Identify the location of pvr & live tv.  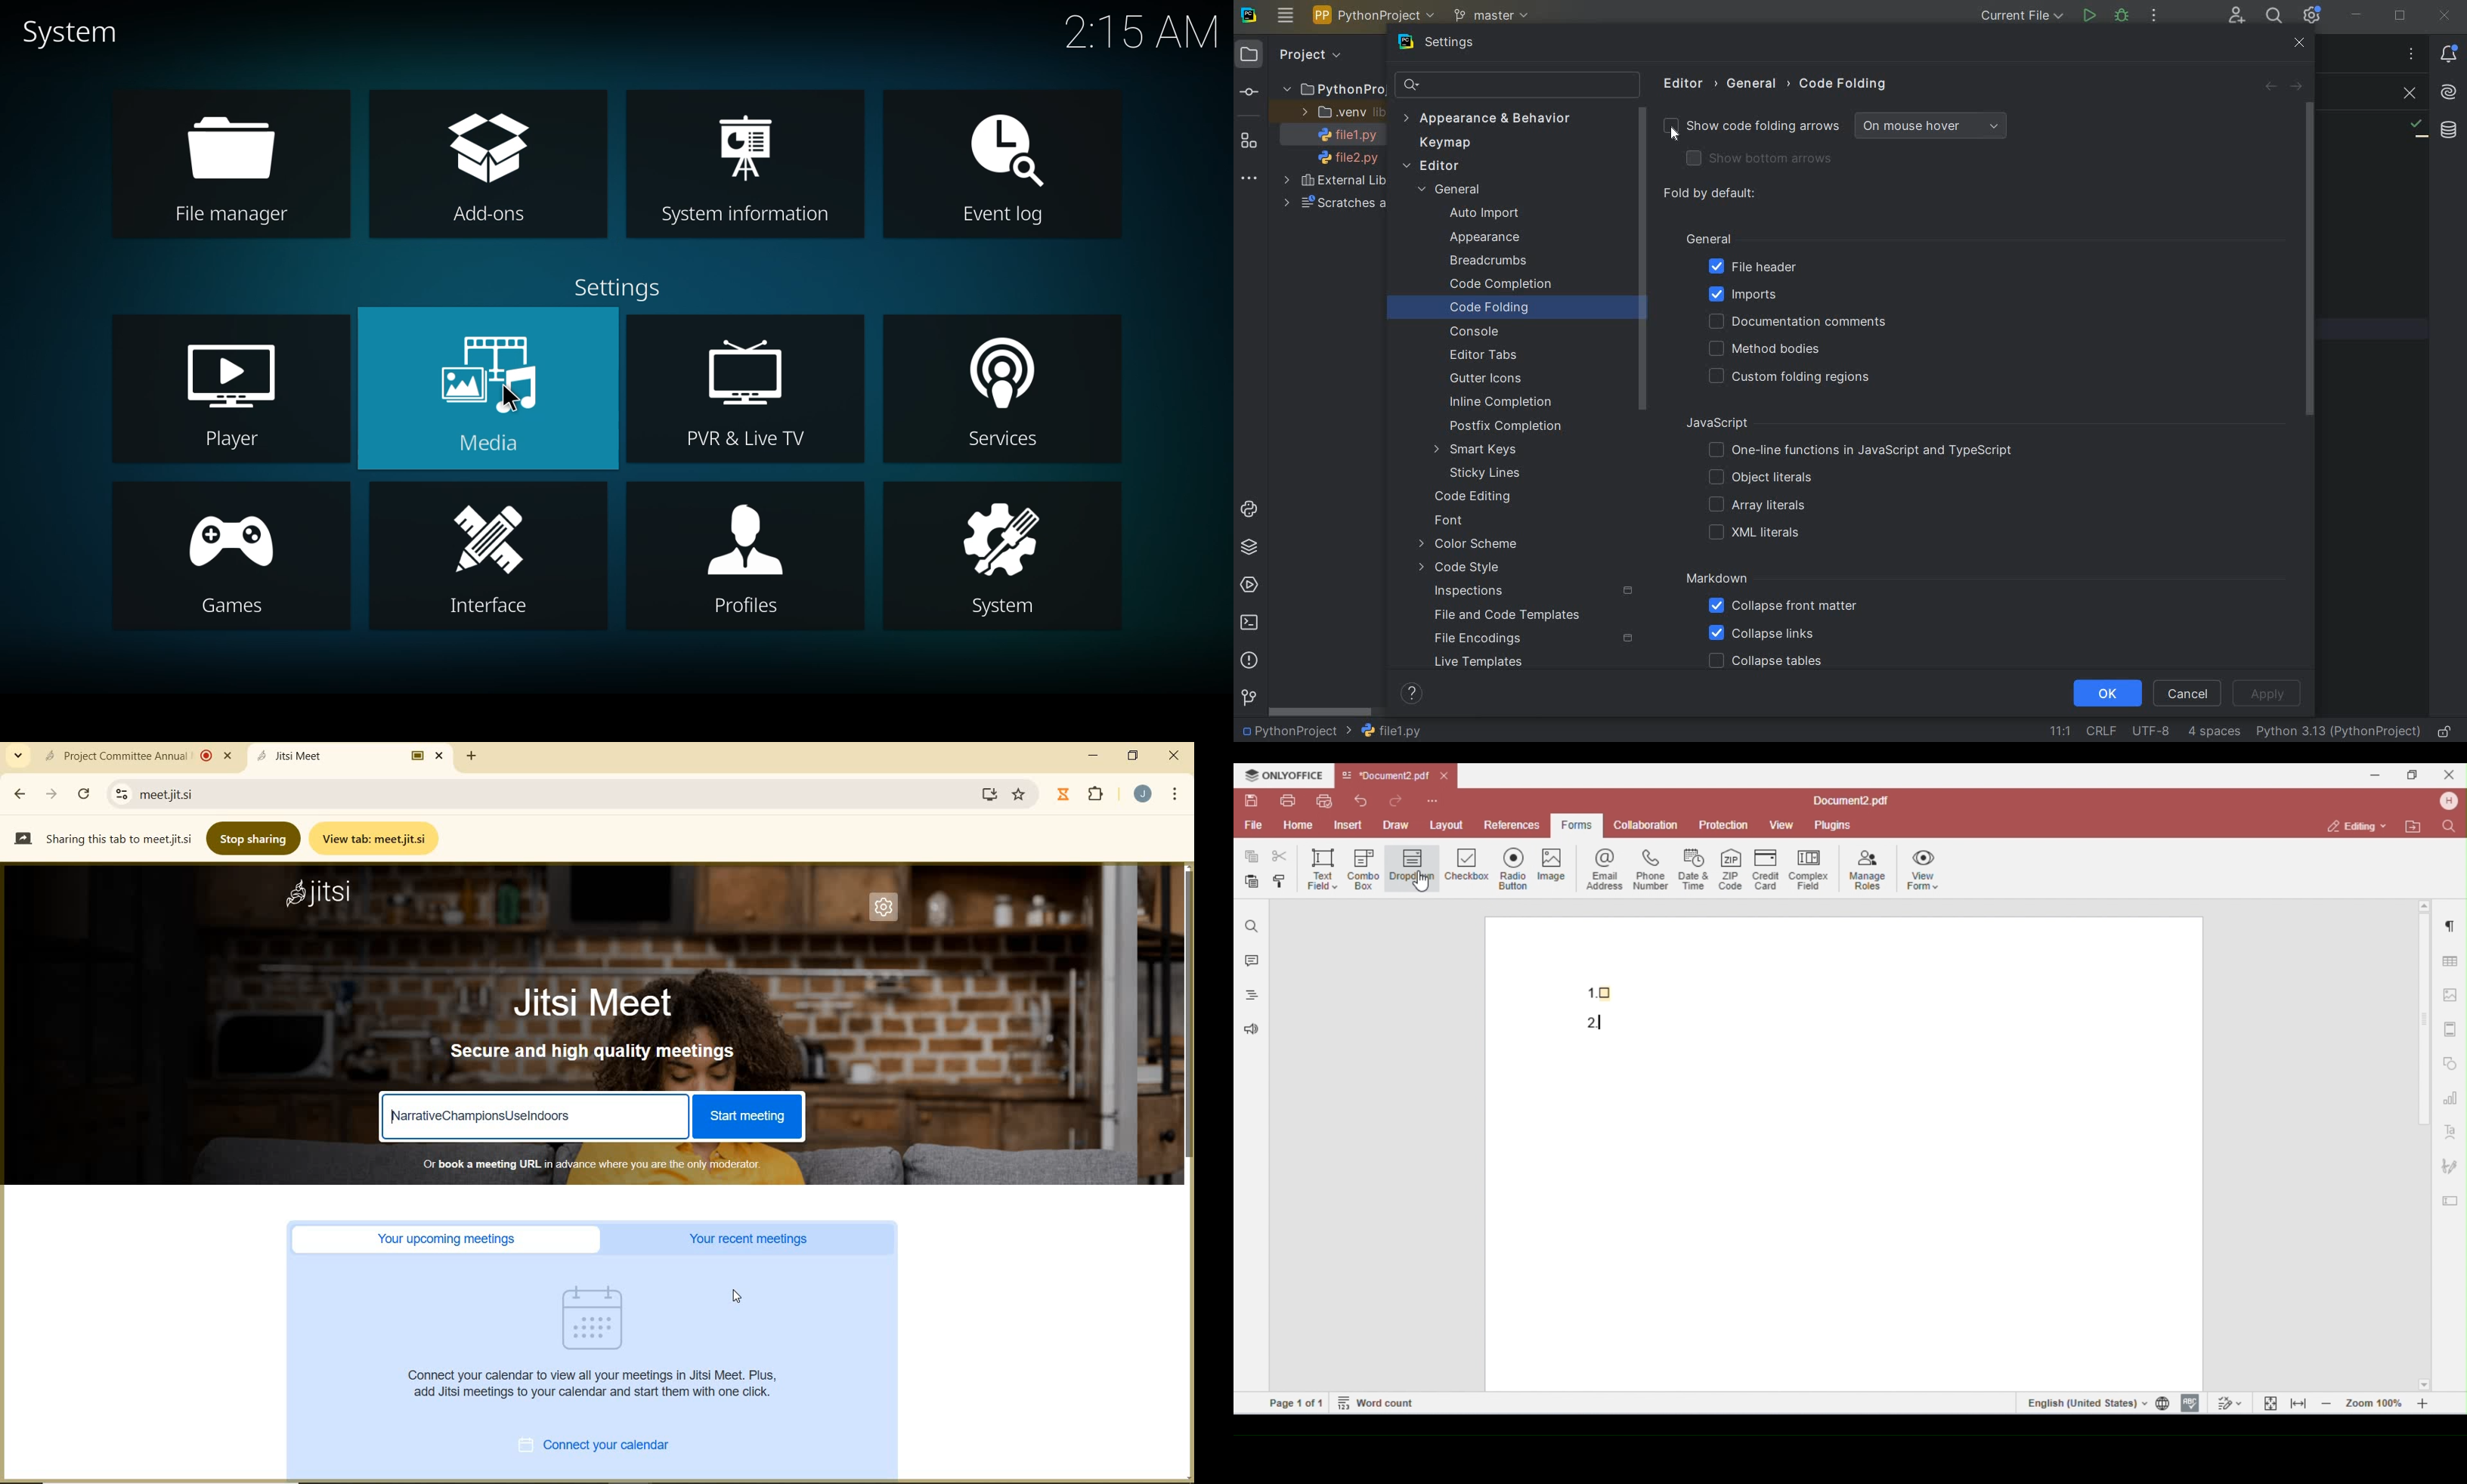
(736, 391).